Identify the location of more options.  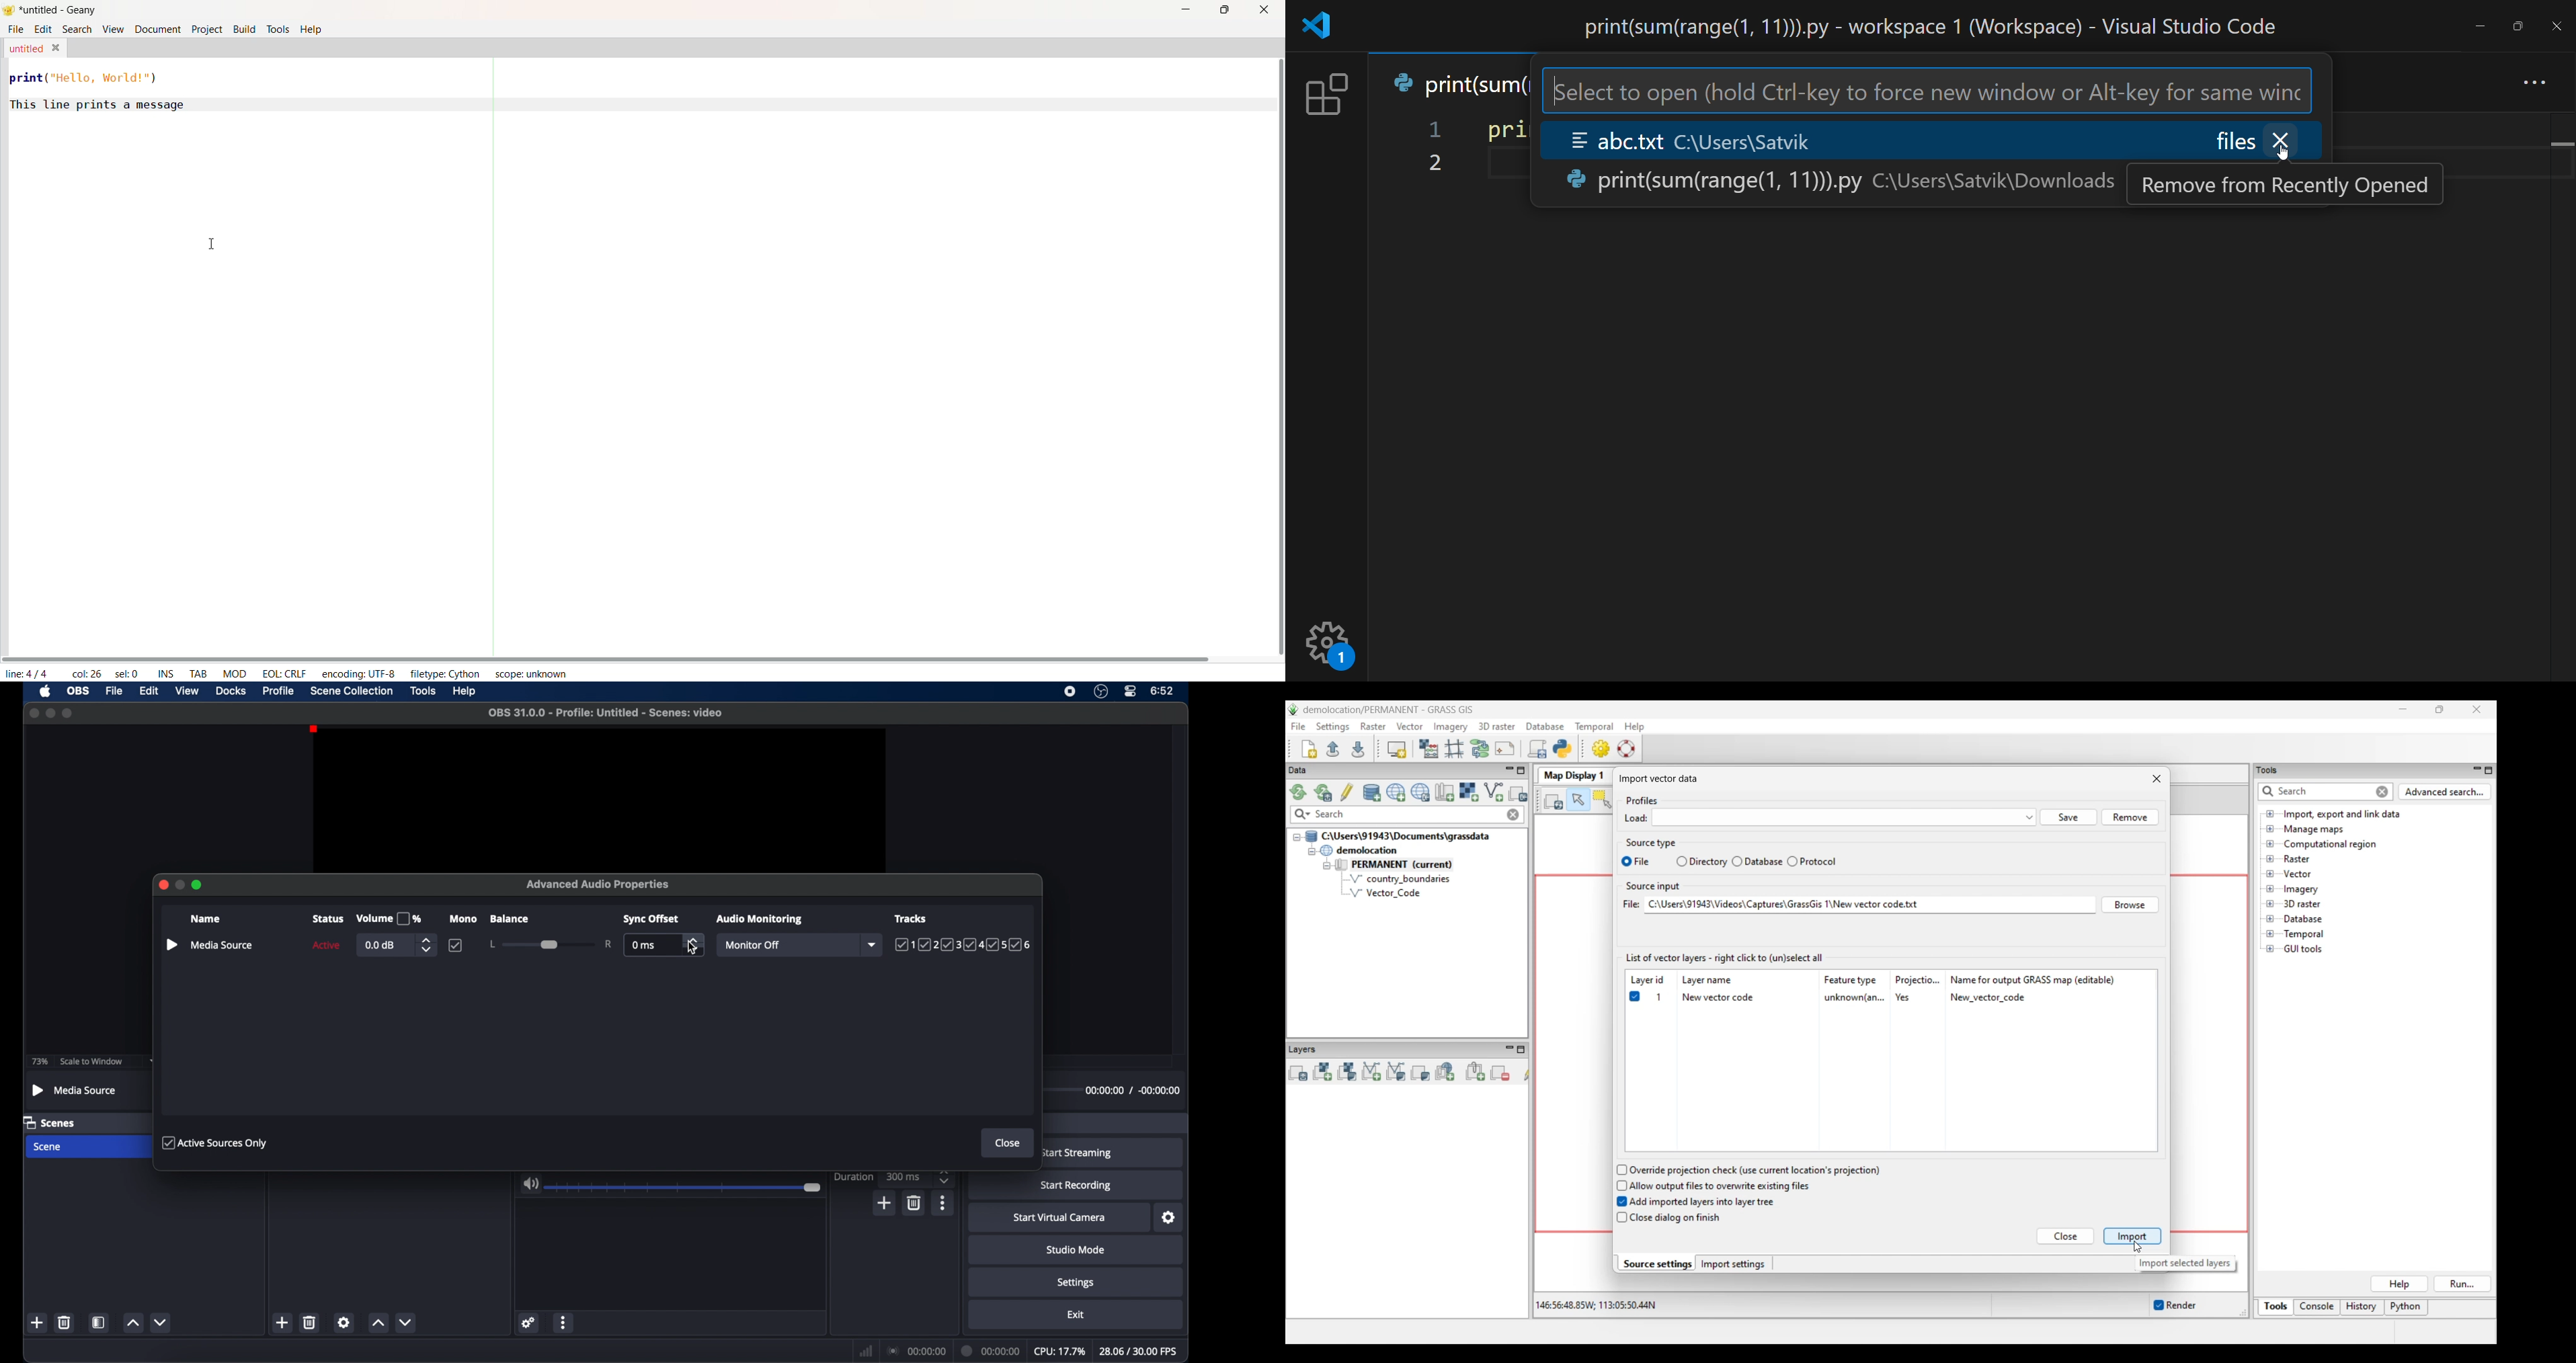
(944, 1203).